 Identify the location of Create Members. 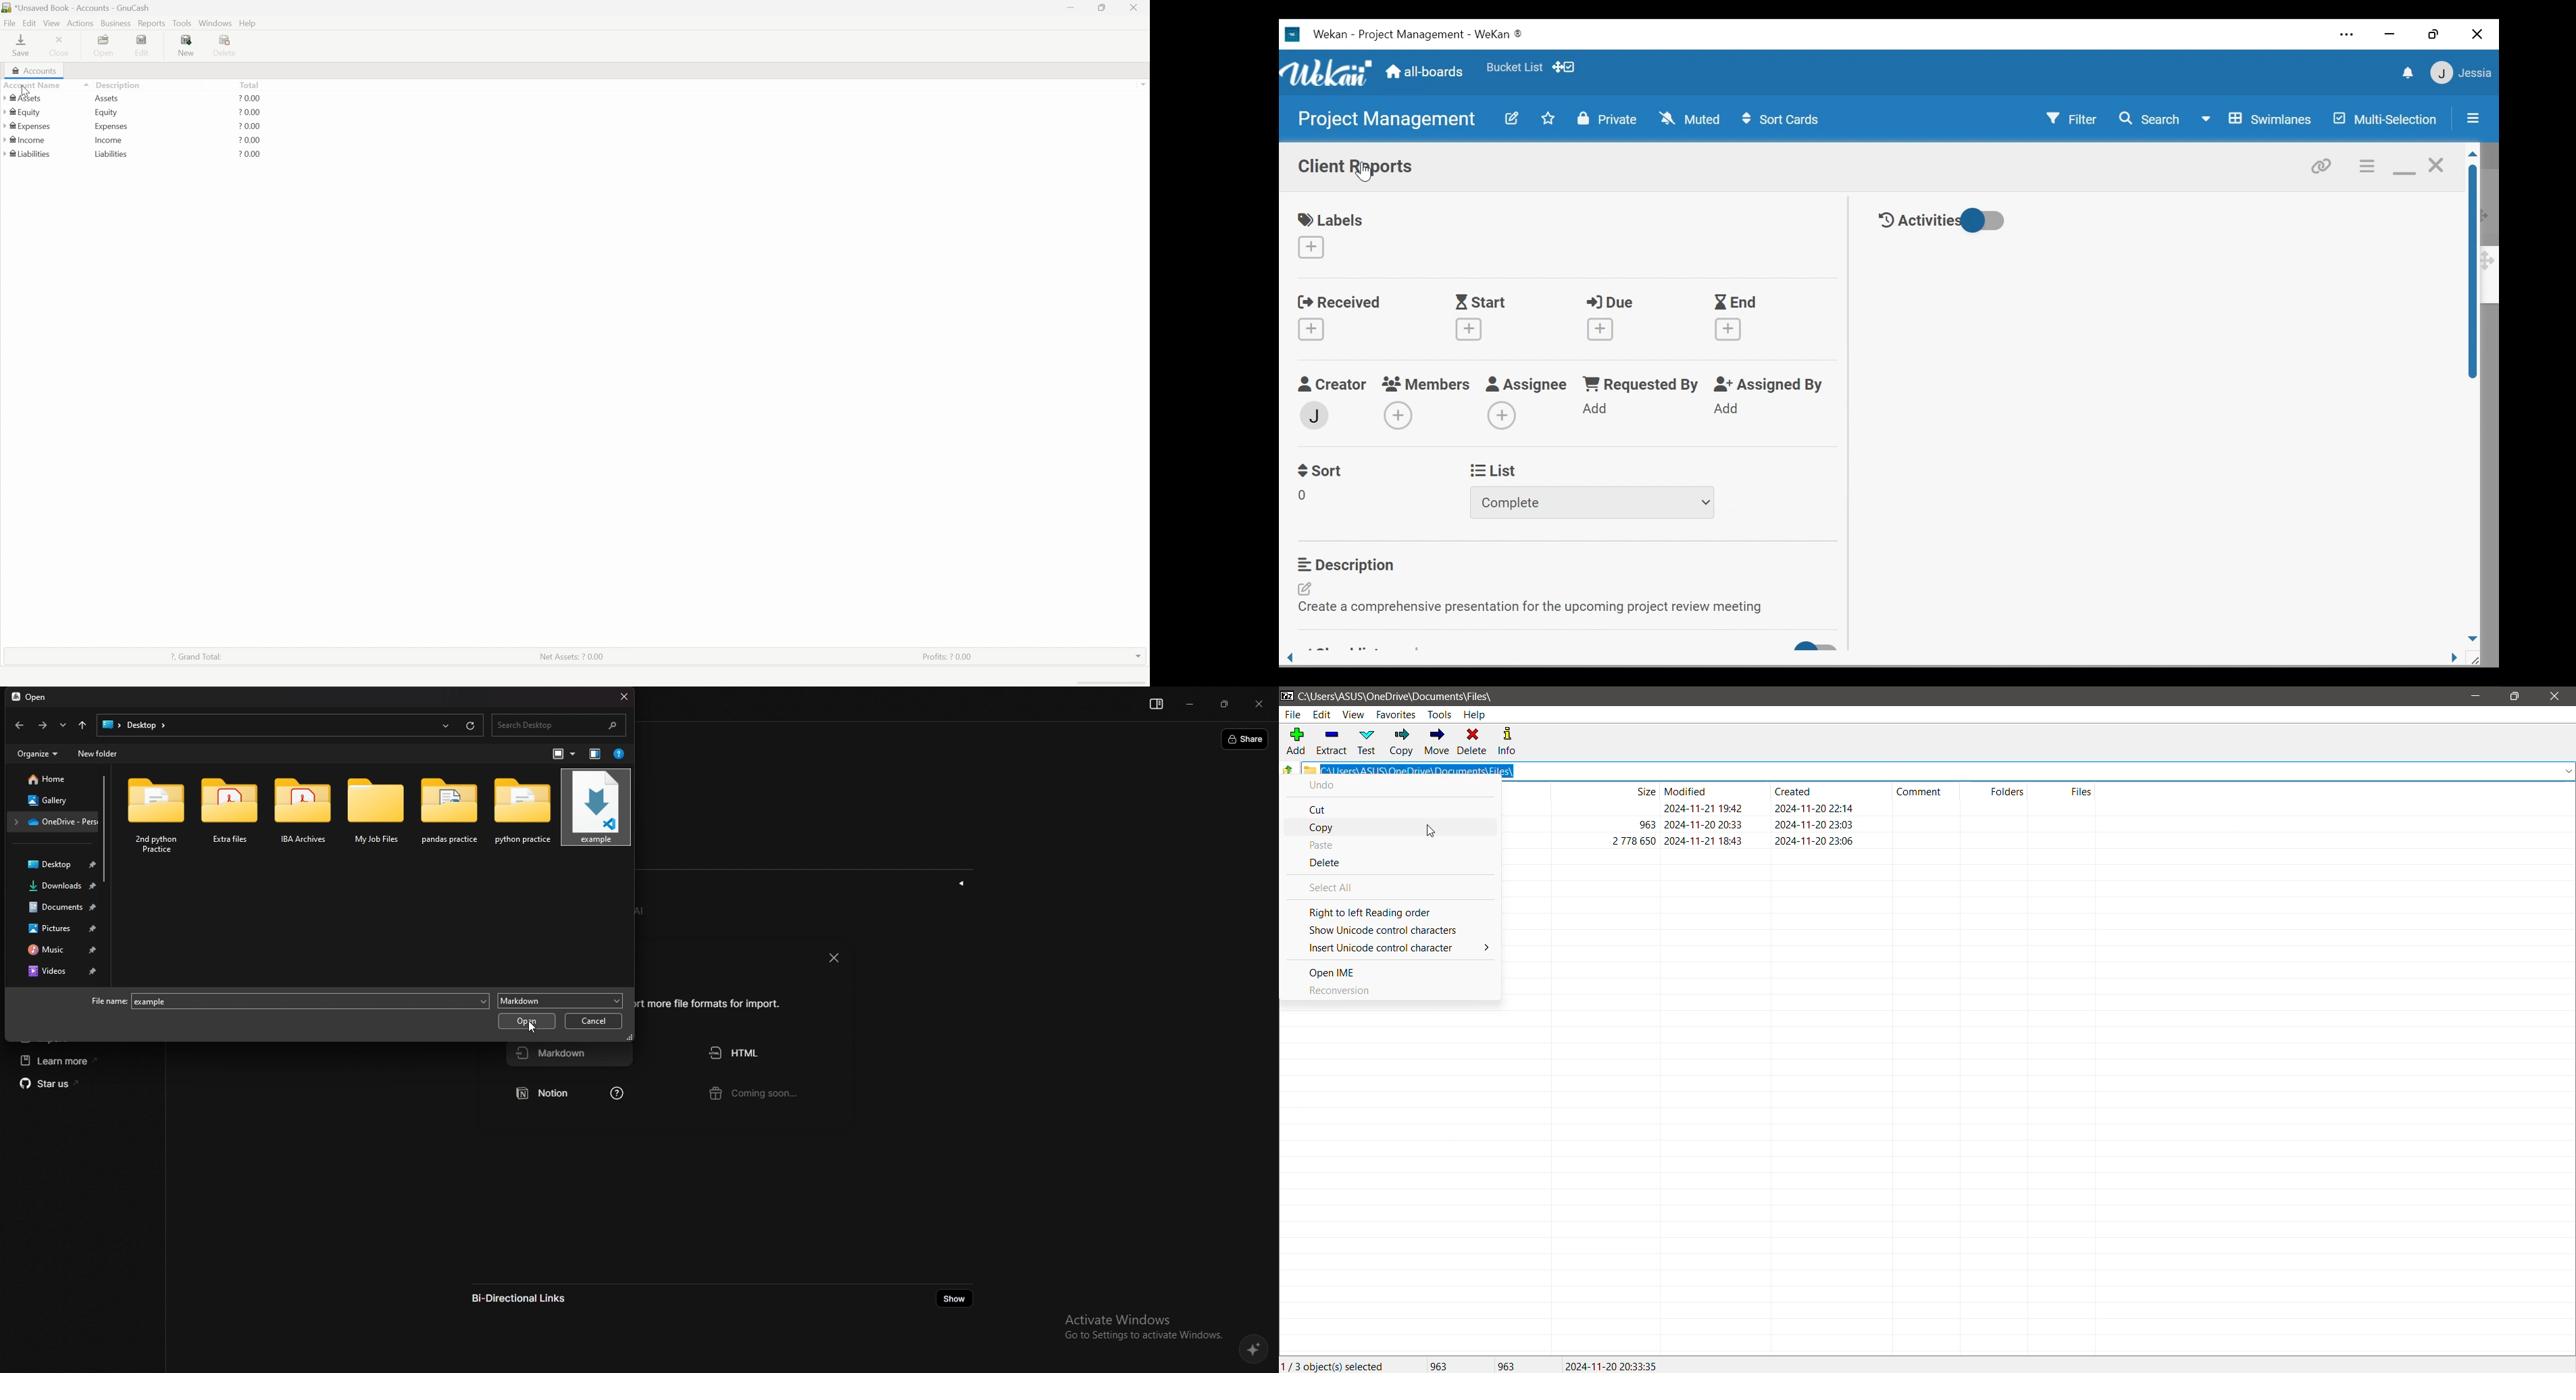
(1396, 416).